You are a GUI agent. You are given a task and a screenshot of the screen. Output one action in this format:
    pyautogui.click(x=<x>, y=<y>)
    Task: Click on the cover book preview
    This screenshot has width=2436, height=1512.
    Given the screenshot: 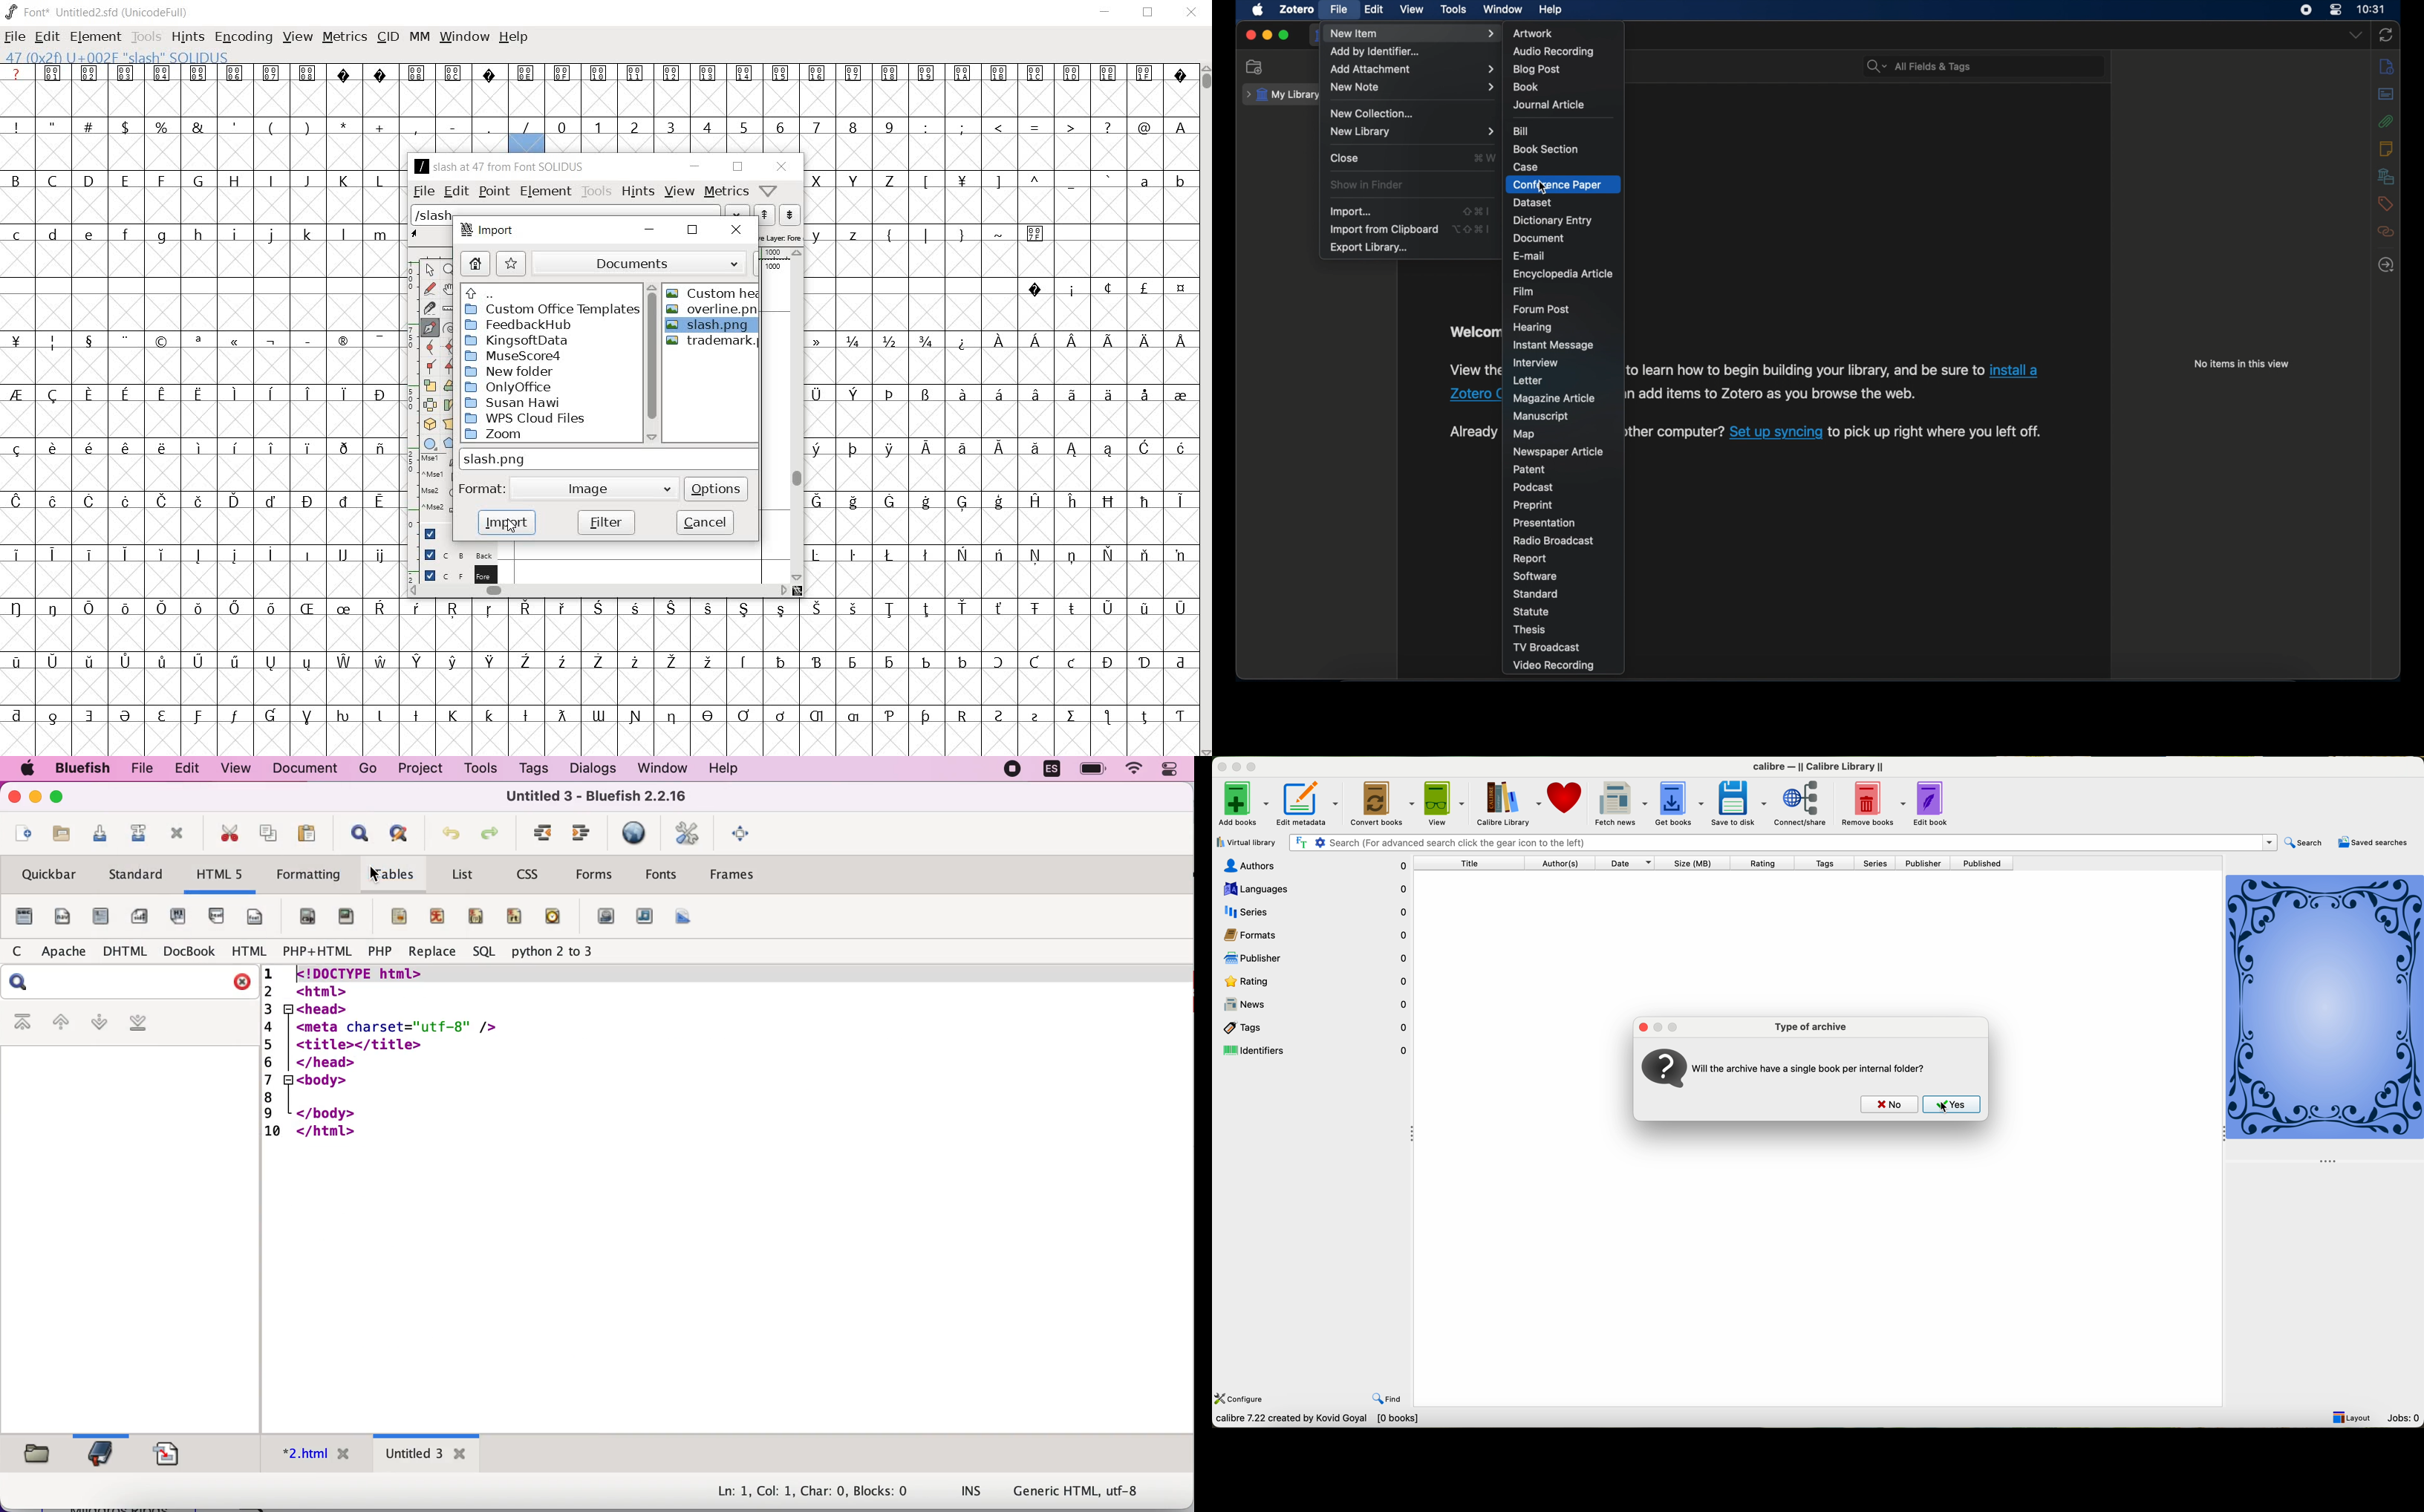 What is the action you would take?
    pyautogui.click(x=2326, y=1019)
    